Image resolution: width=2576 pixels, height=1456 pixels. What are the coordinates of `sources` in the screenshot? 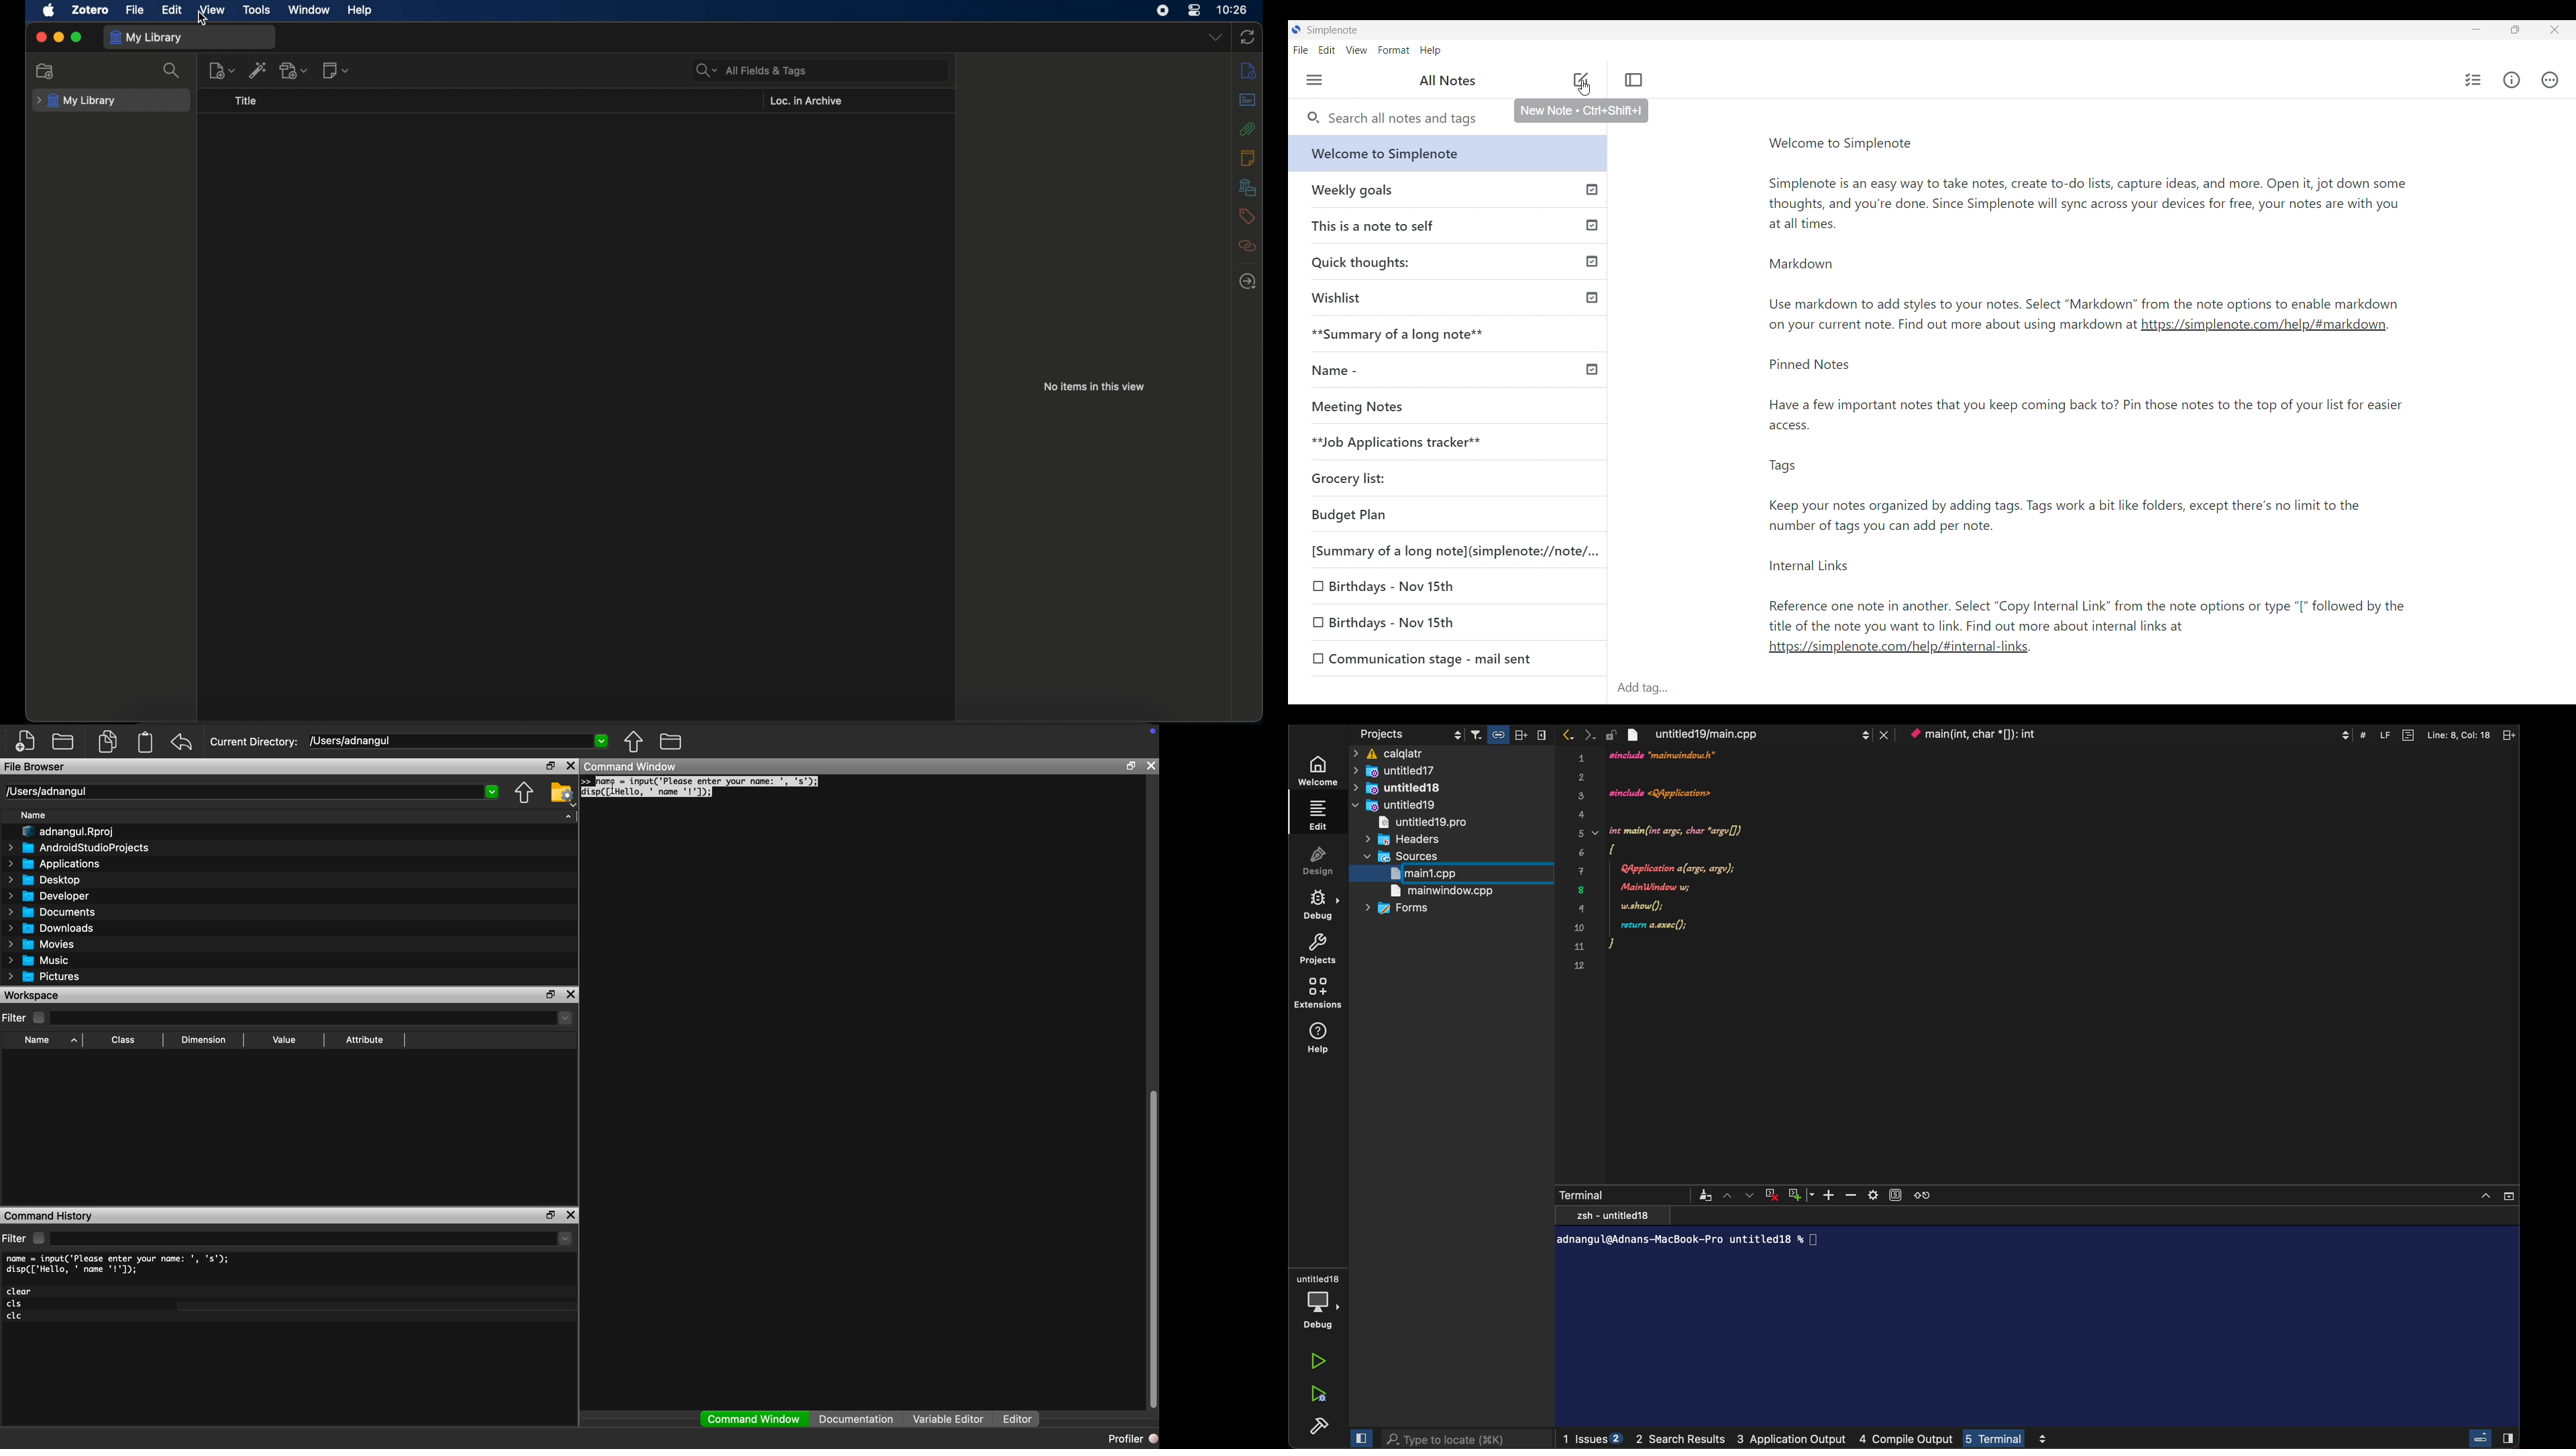 It's located at (1418, 857).